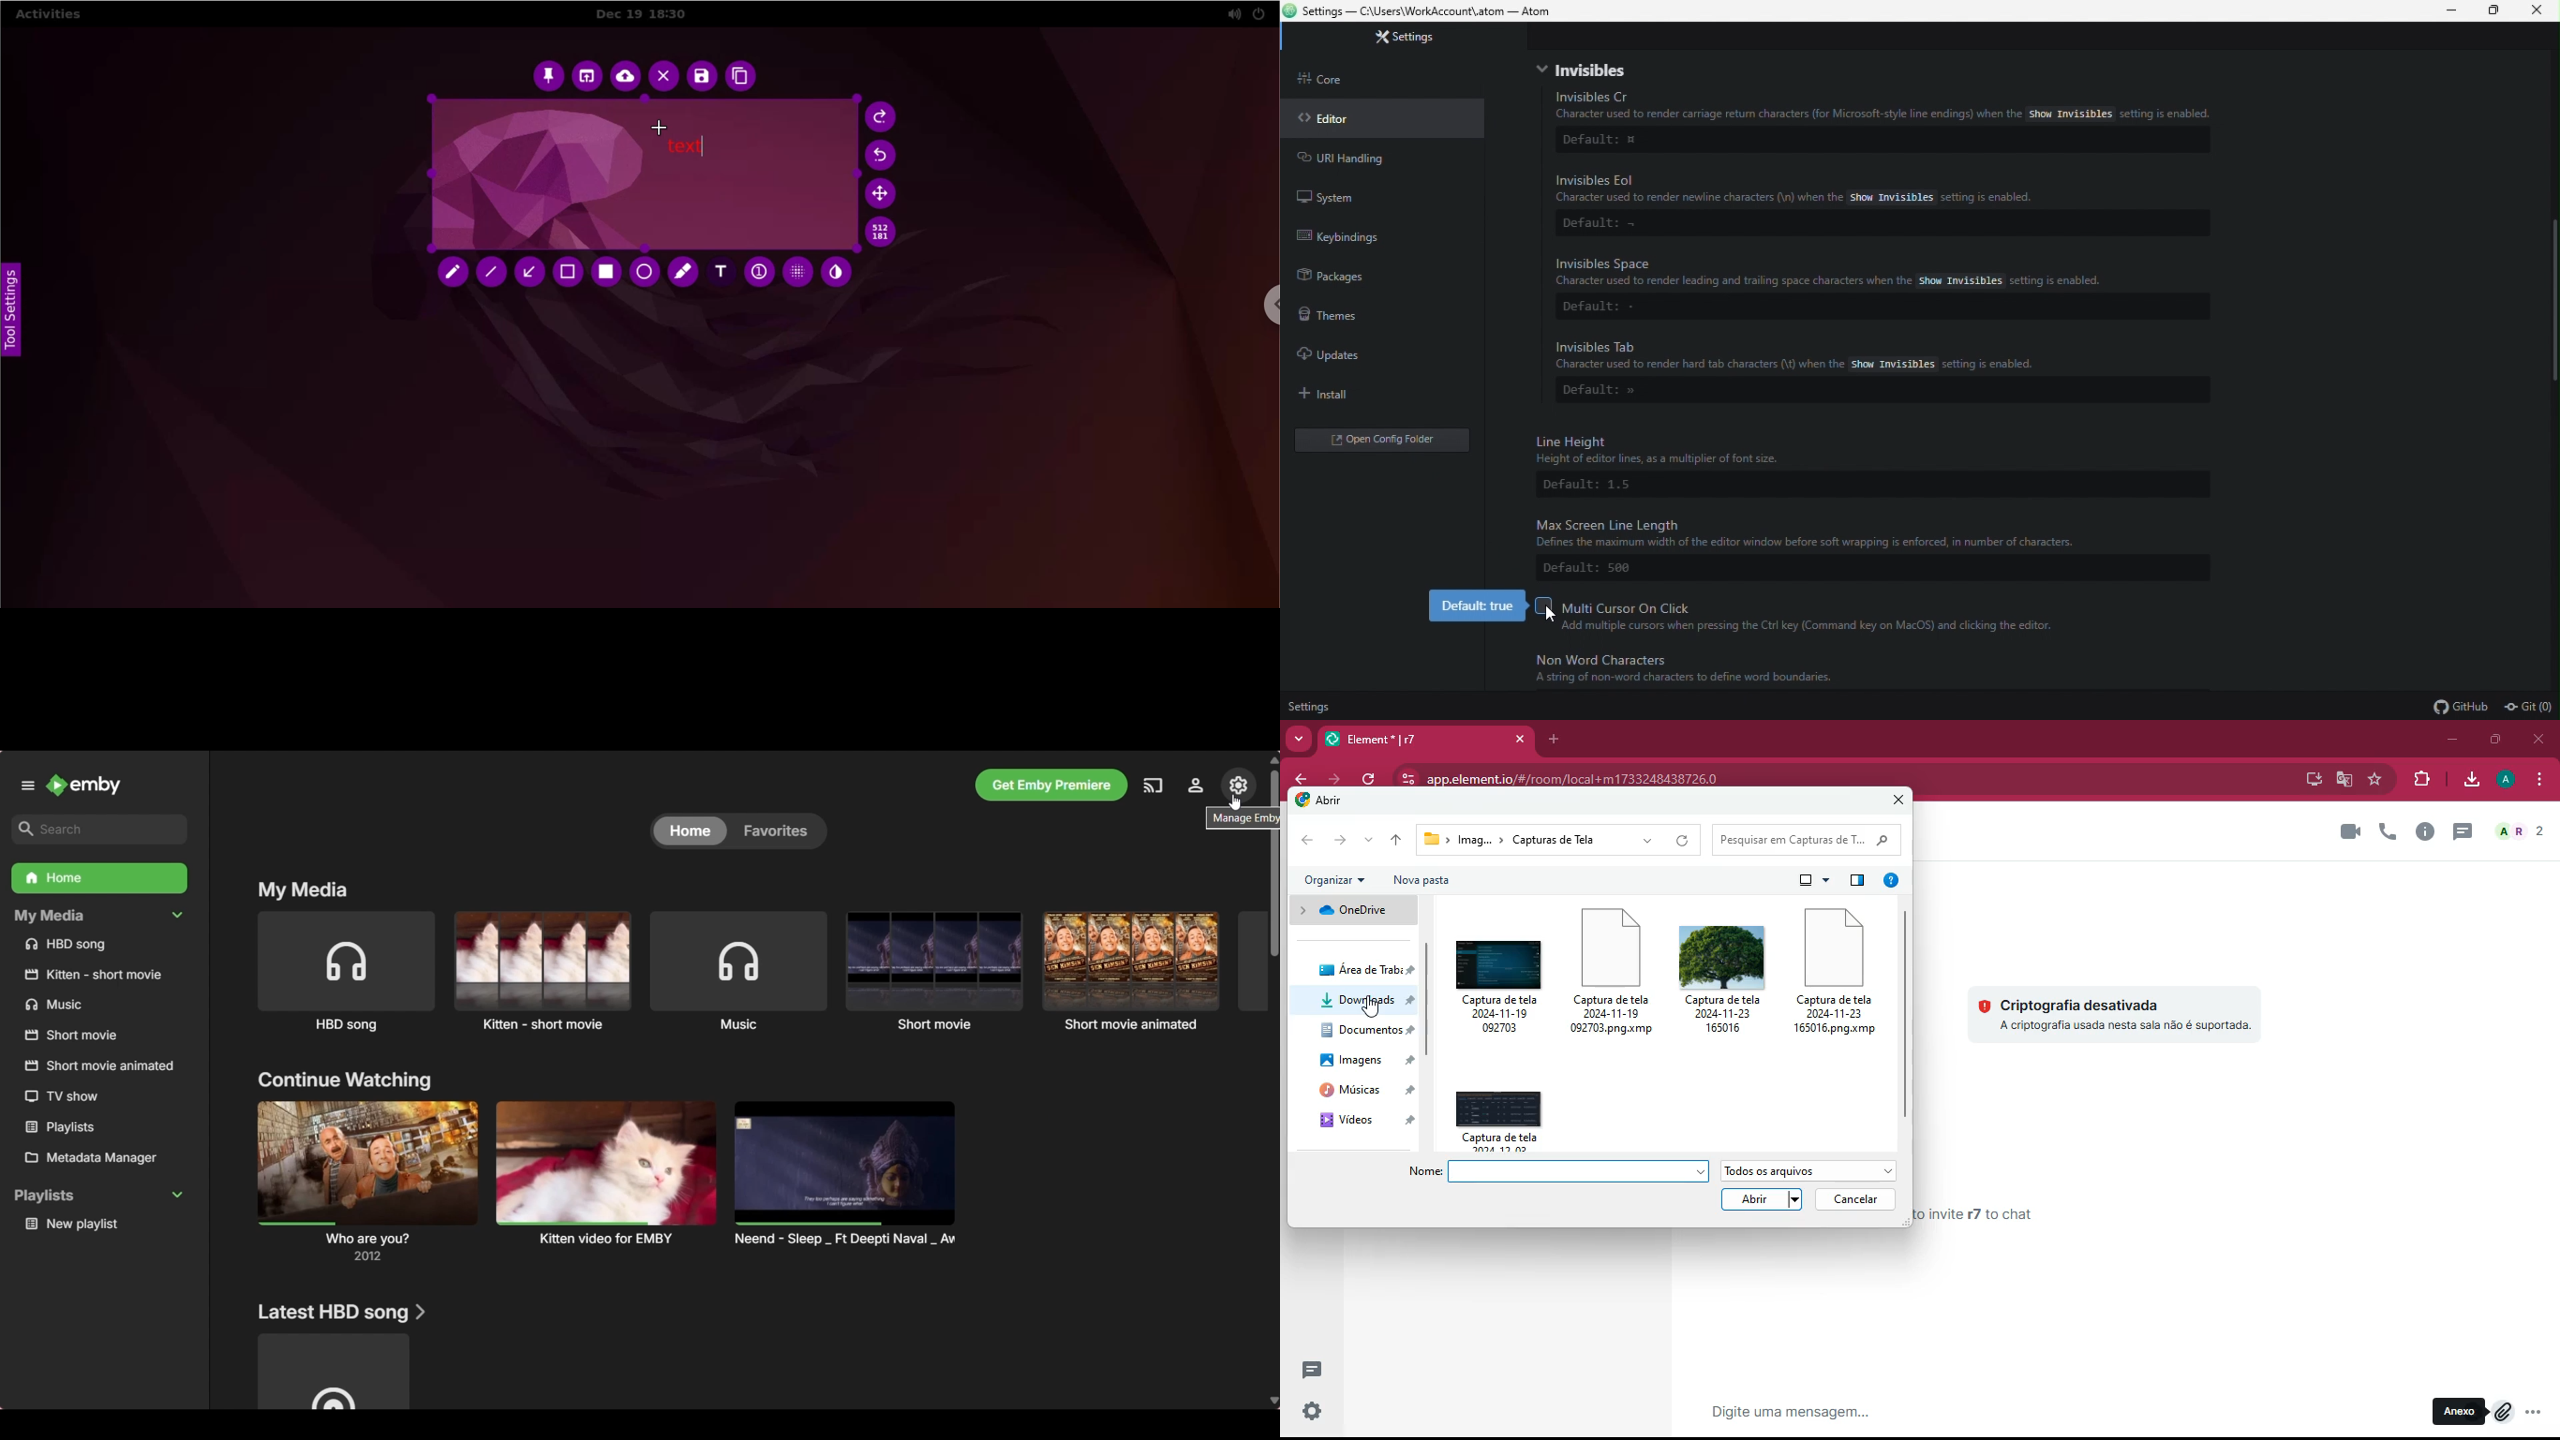 The width and height of the screenshot is (2576, 1456). Describe the element at coordinates (1424, 737) in the screenshot. I see `element* |r7` at that location.